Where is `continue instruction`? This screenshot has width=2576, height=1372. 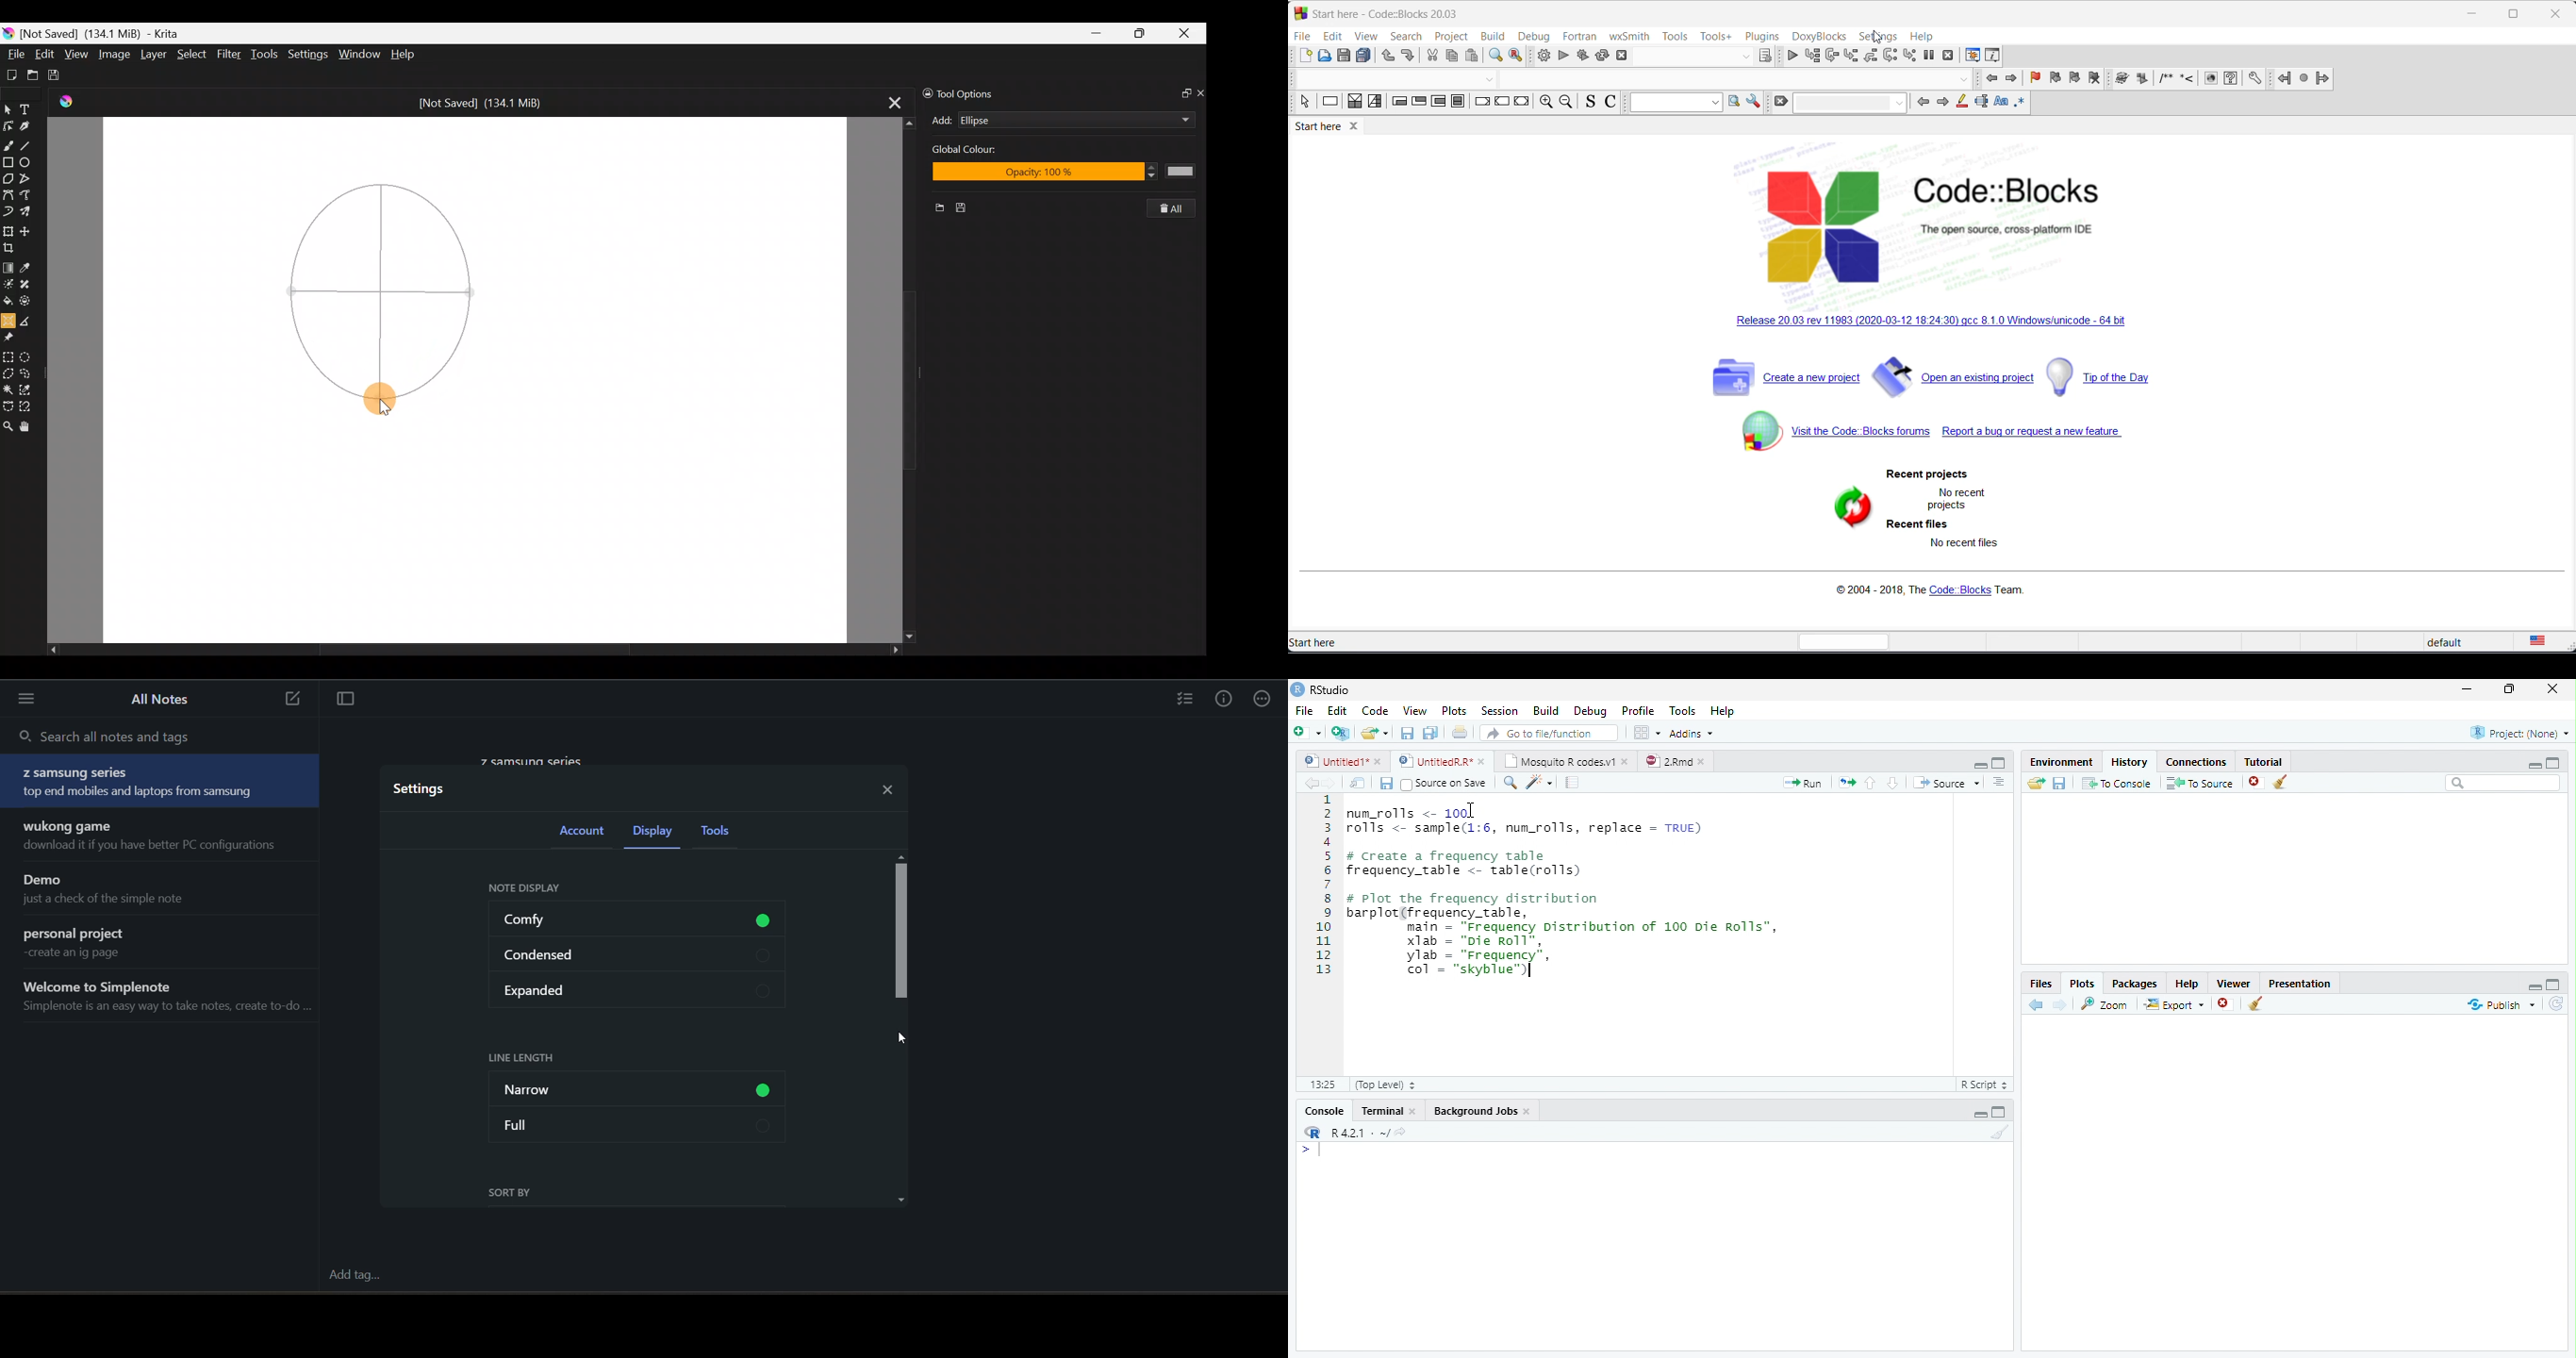
continue instruction is located at coordinates (1503, 100).